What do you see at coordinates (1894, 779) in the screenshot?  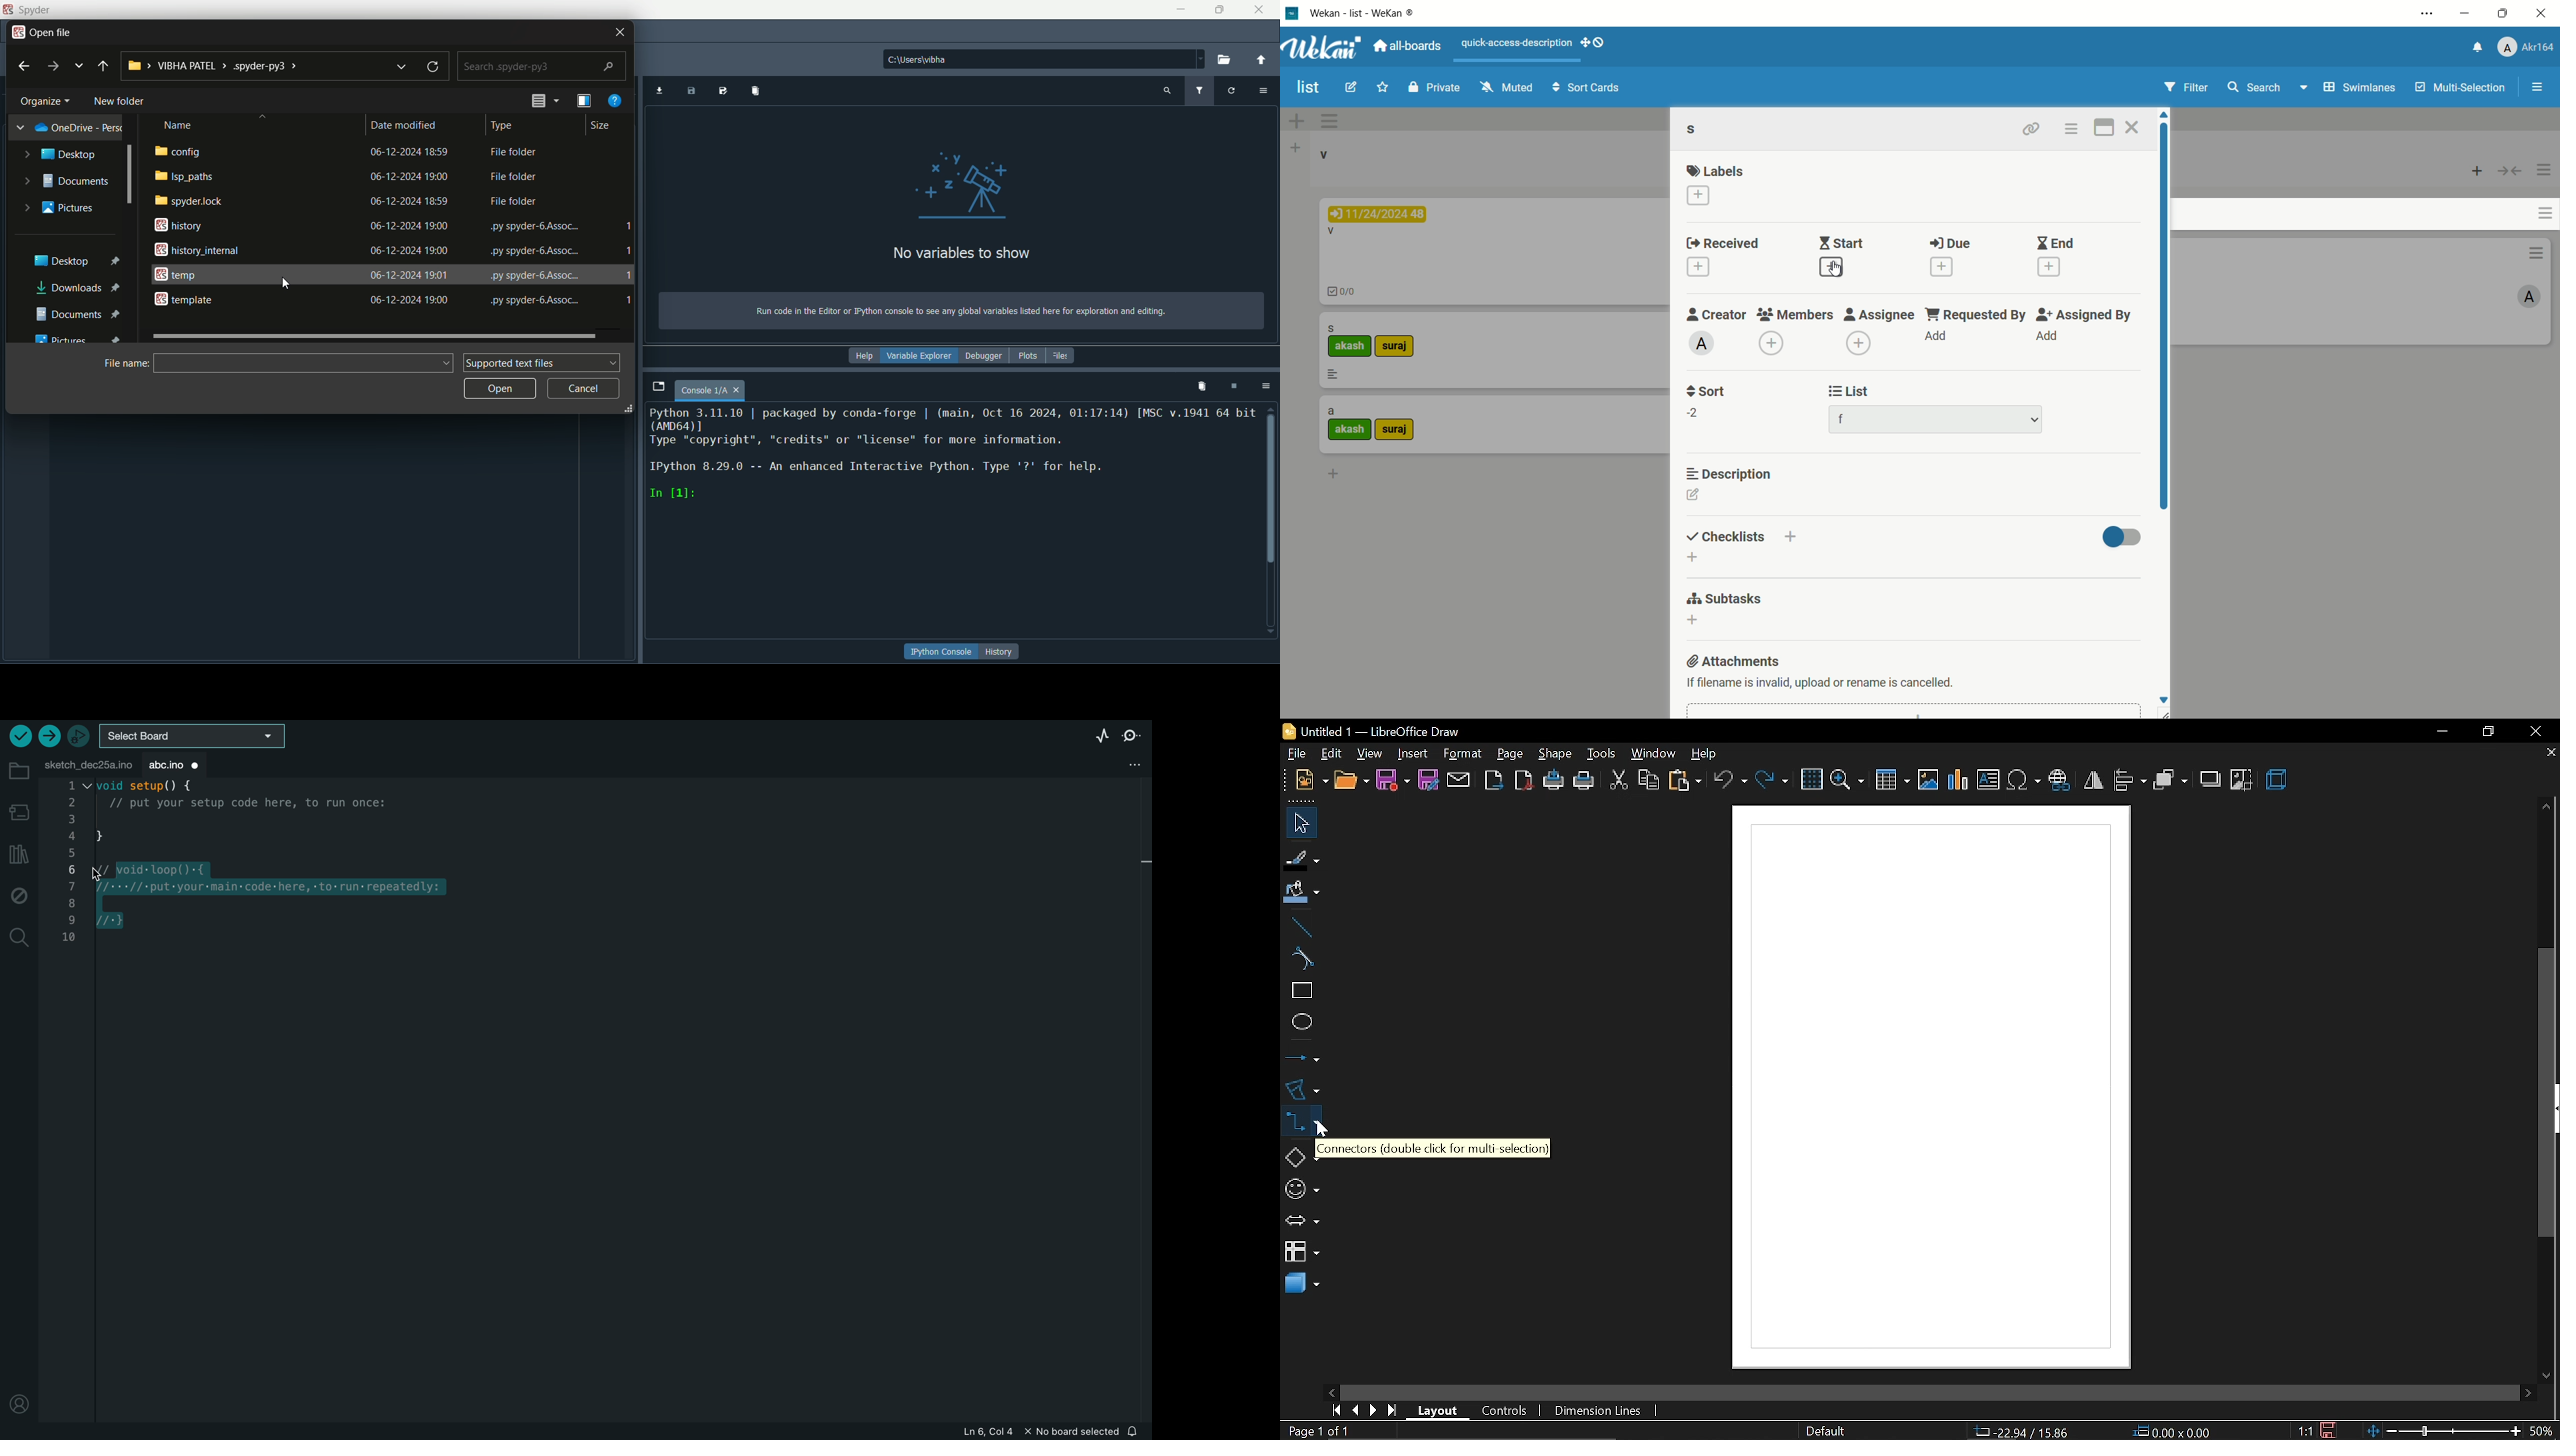 I see `Insert table` at bounding box center [1894, 779].